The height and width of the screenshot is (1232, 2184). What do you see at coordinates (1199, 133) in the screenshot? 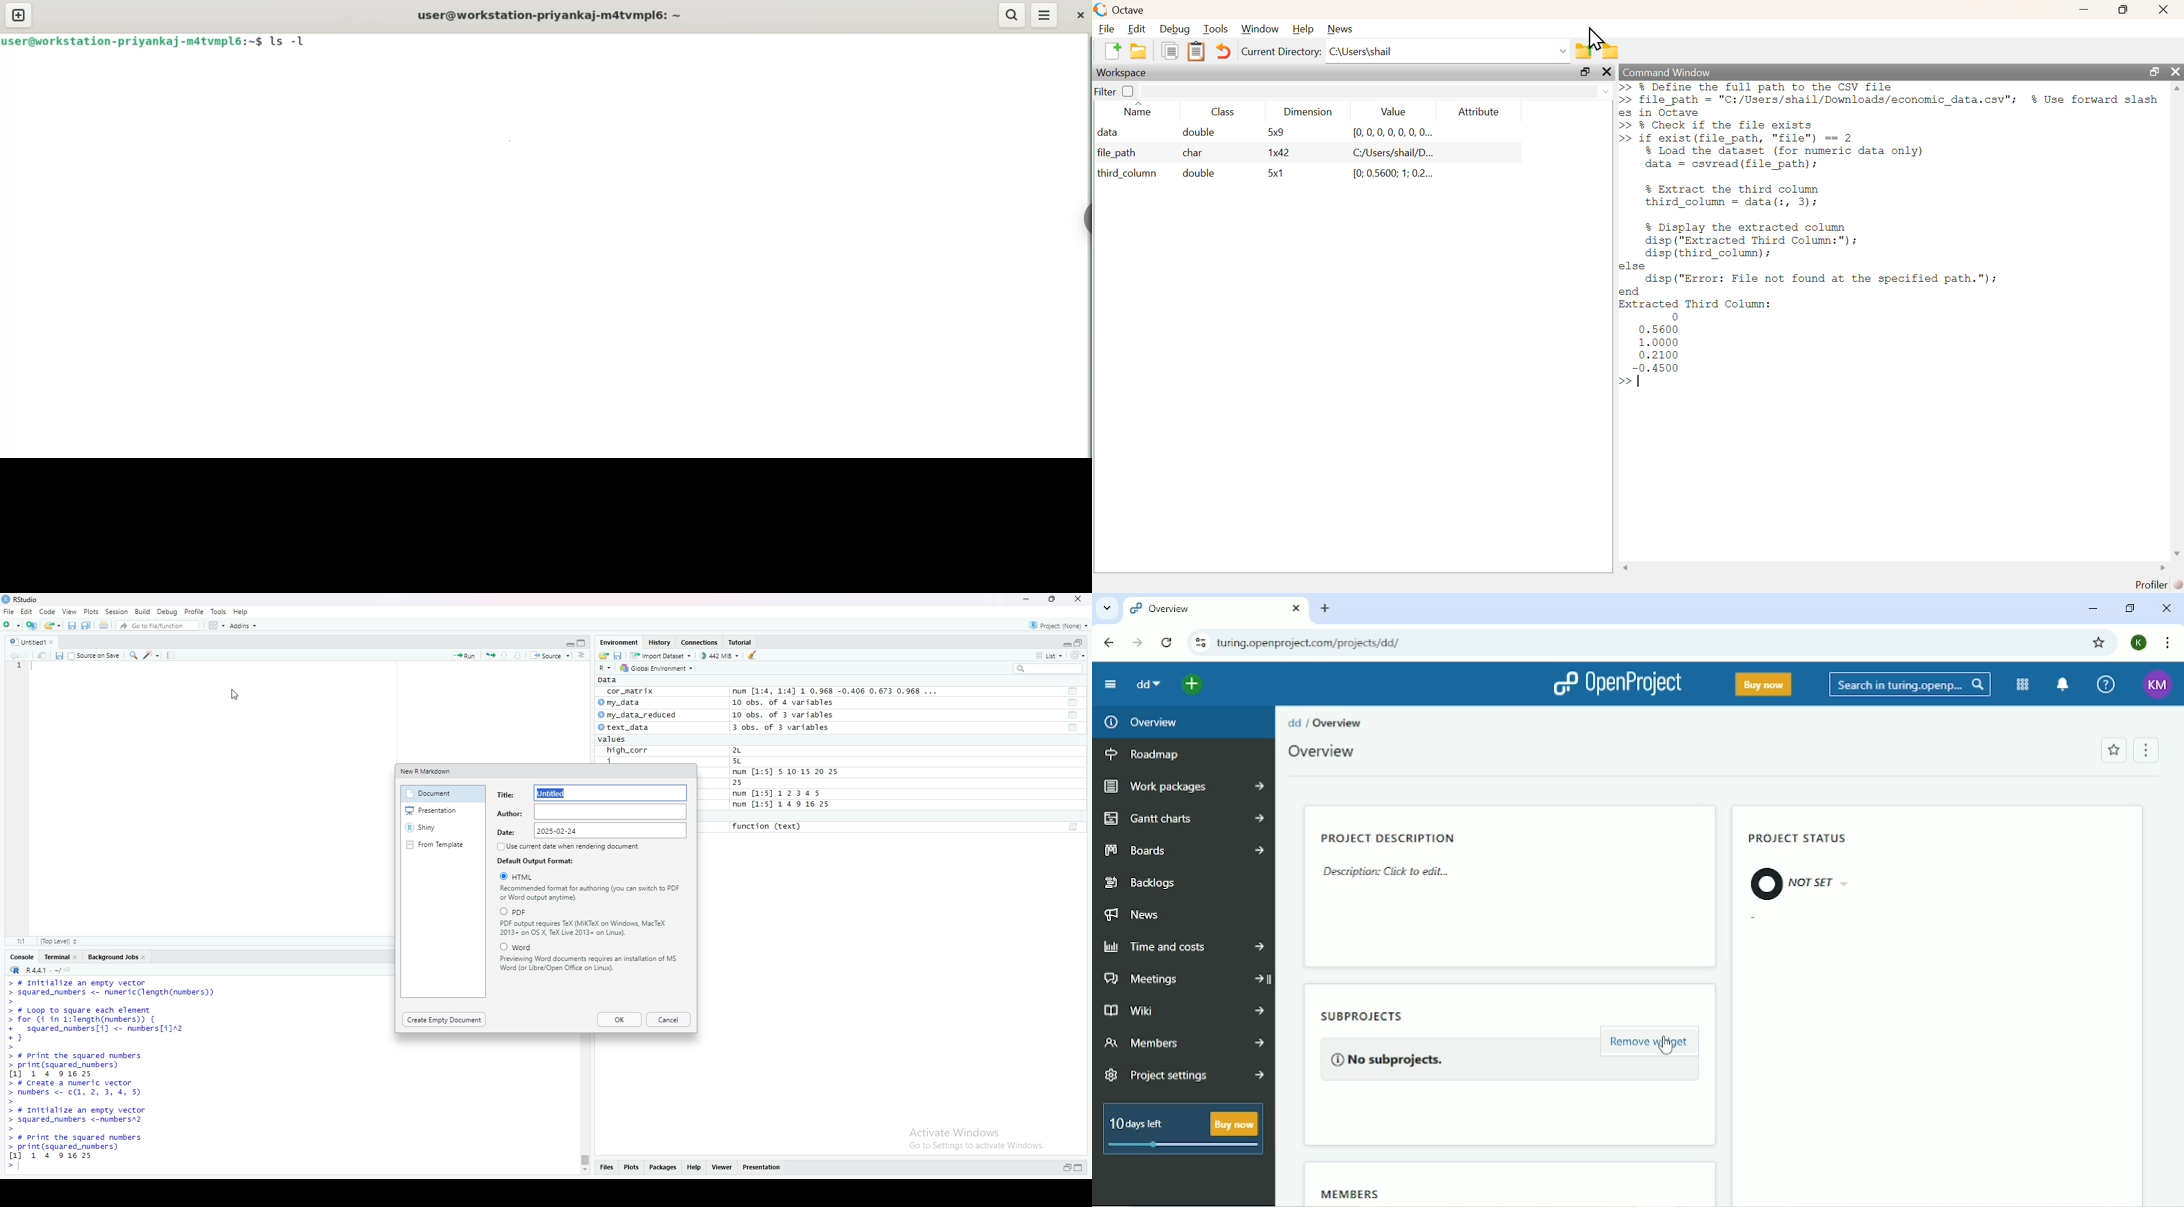
I see `double` at bounding box center [1199, 133].